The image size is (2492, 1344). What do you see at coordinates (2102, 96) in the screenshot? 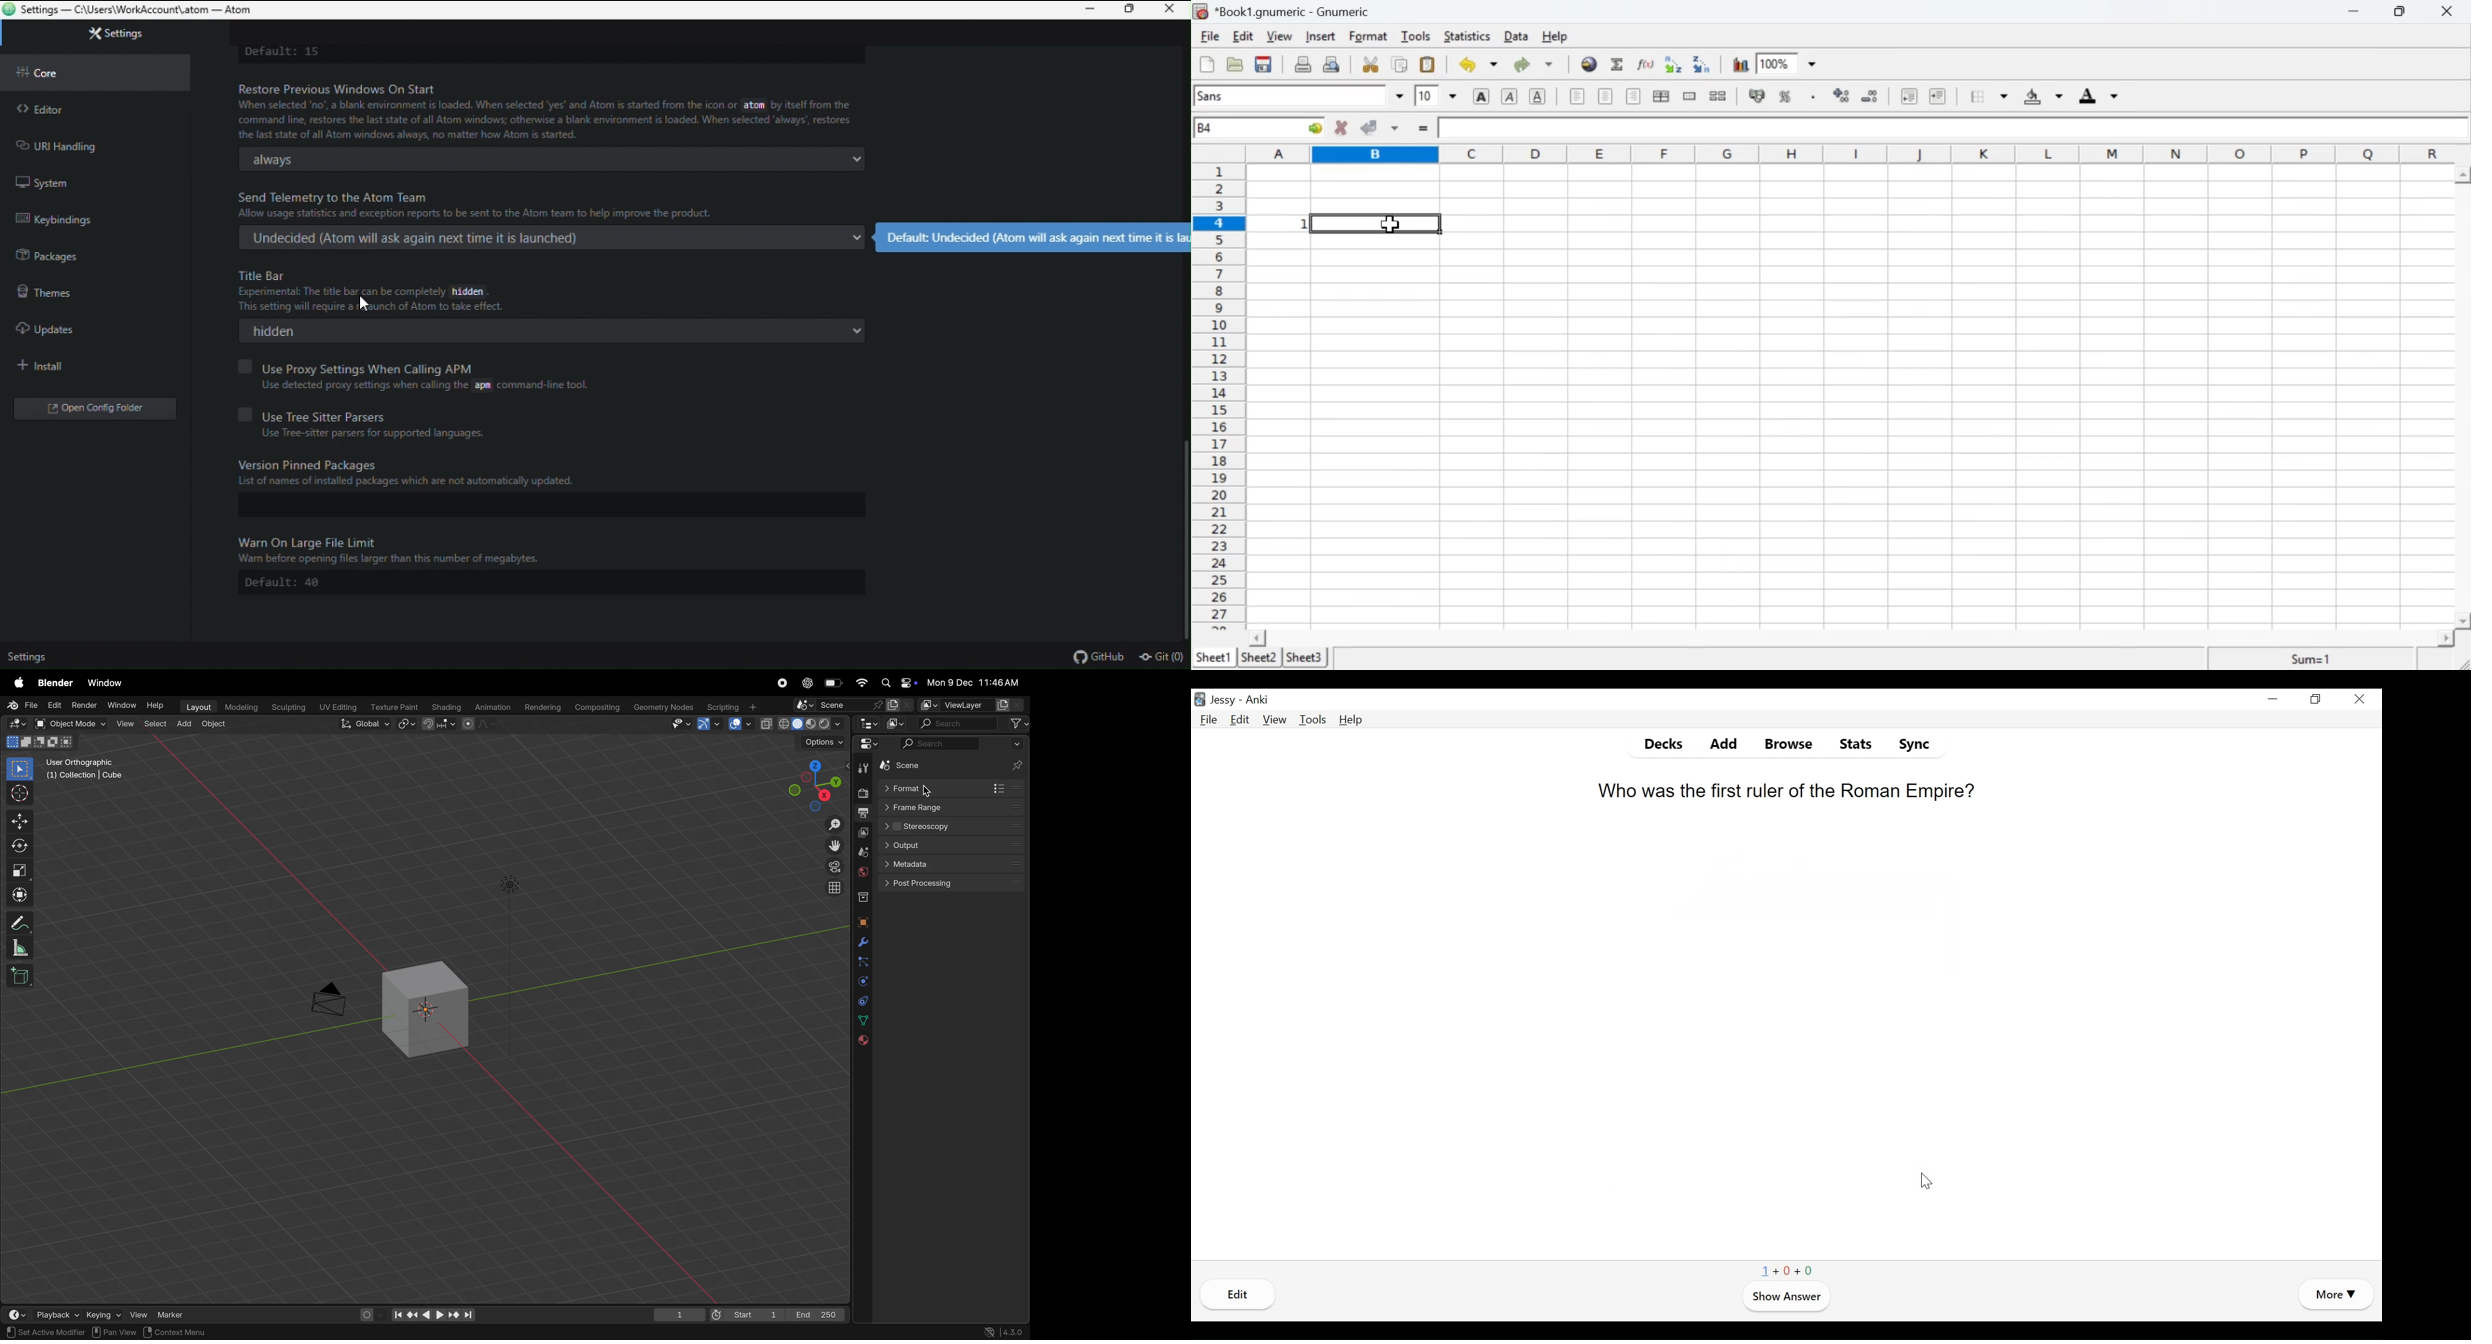
I see `Foreground` at bounding box center [2102, 96].